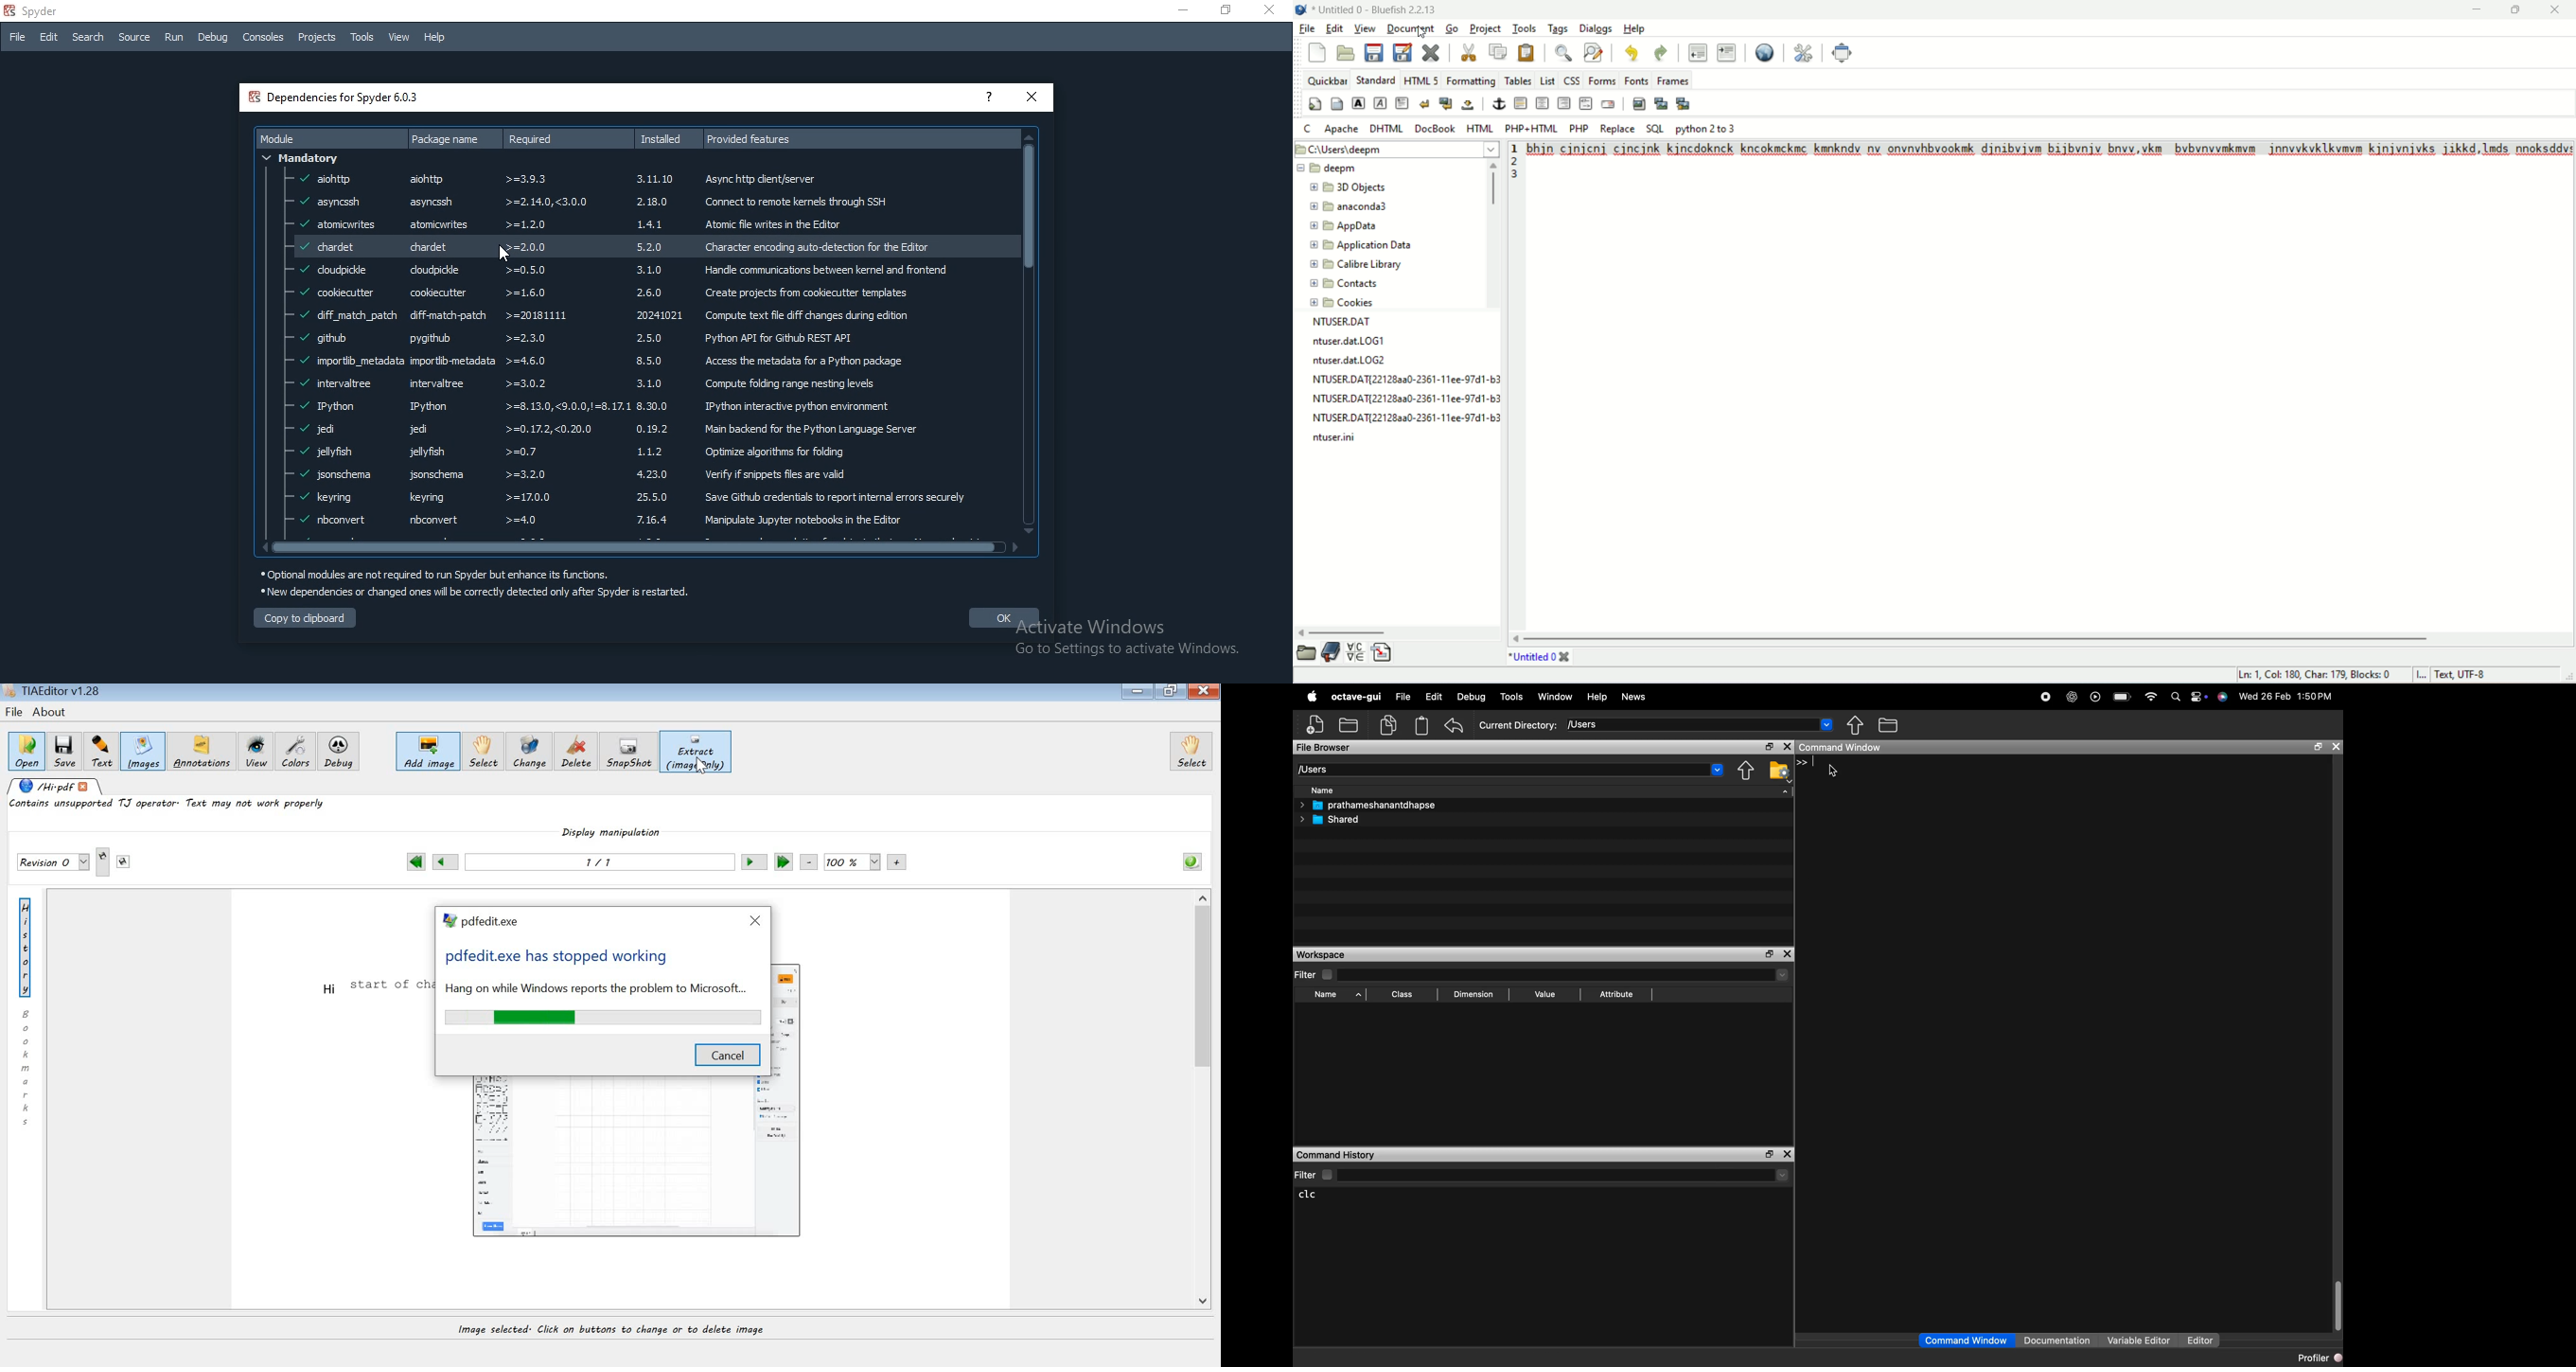 Image resolution: width=2576 pixels, height=1372 pixels. I want to click on Cursor, so click(1834, 772).